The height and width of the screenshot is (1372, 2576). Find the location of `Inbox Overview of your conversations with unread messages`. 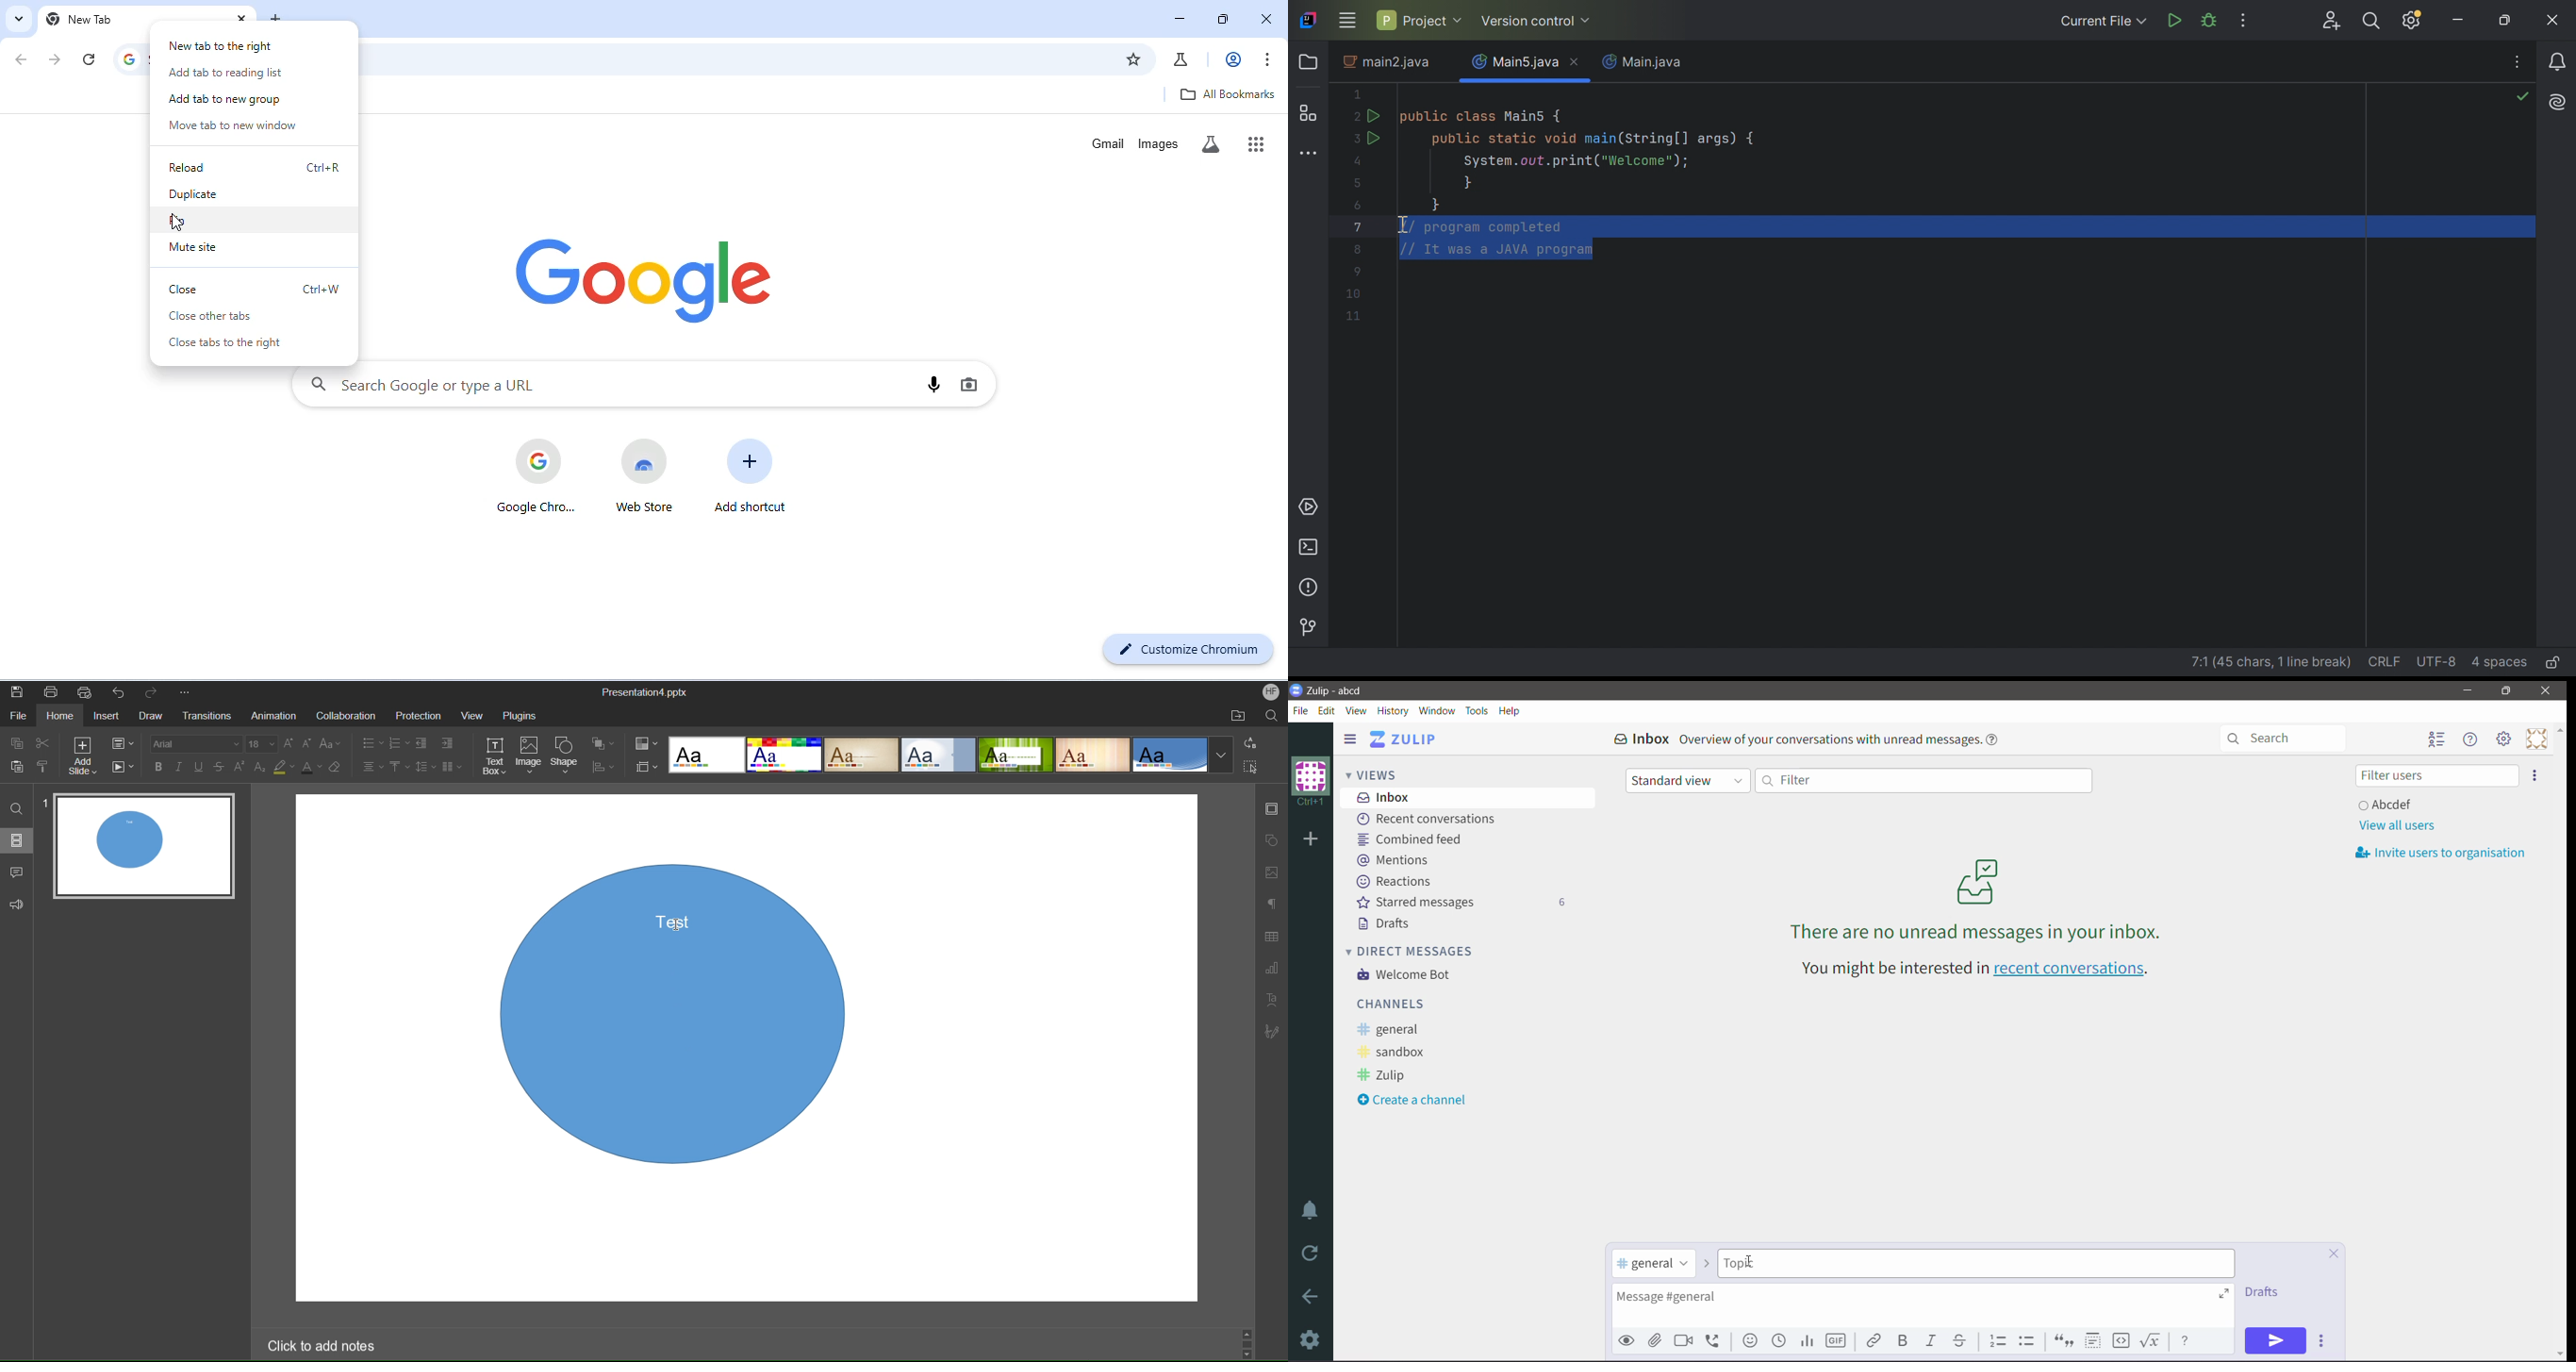

Inbox Overview of your conversations with unread messages is located at coordinates (1811, 739).